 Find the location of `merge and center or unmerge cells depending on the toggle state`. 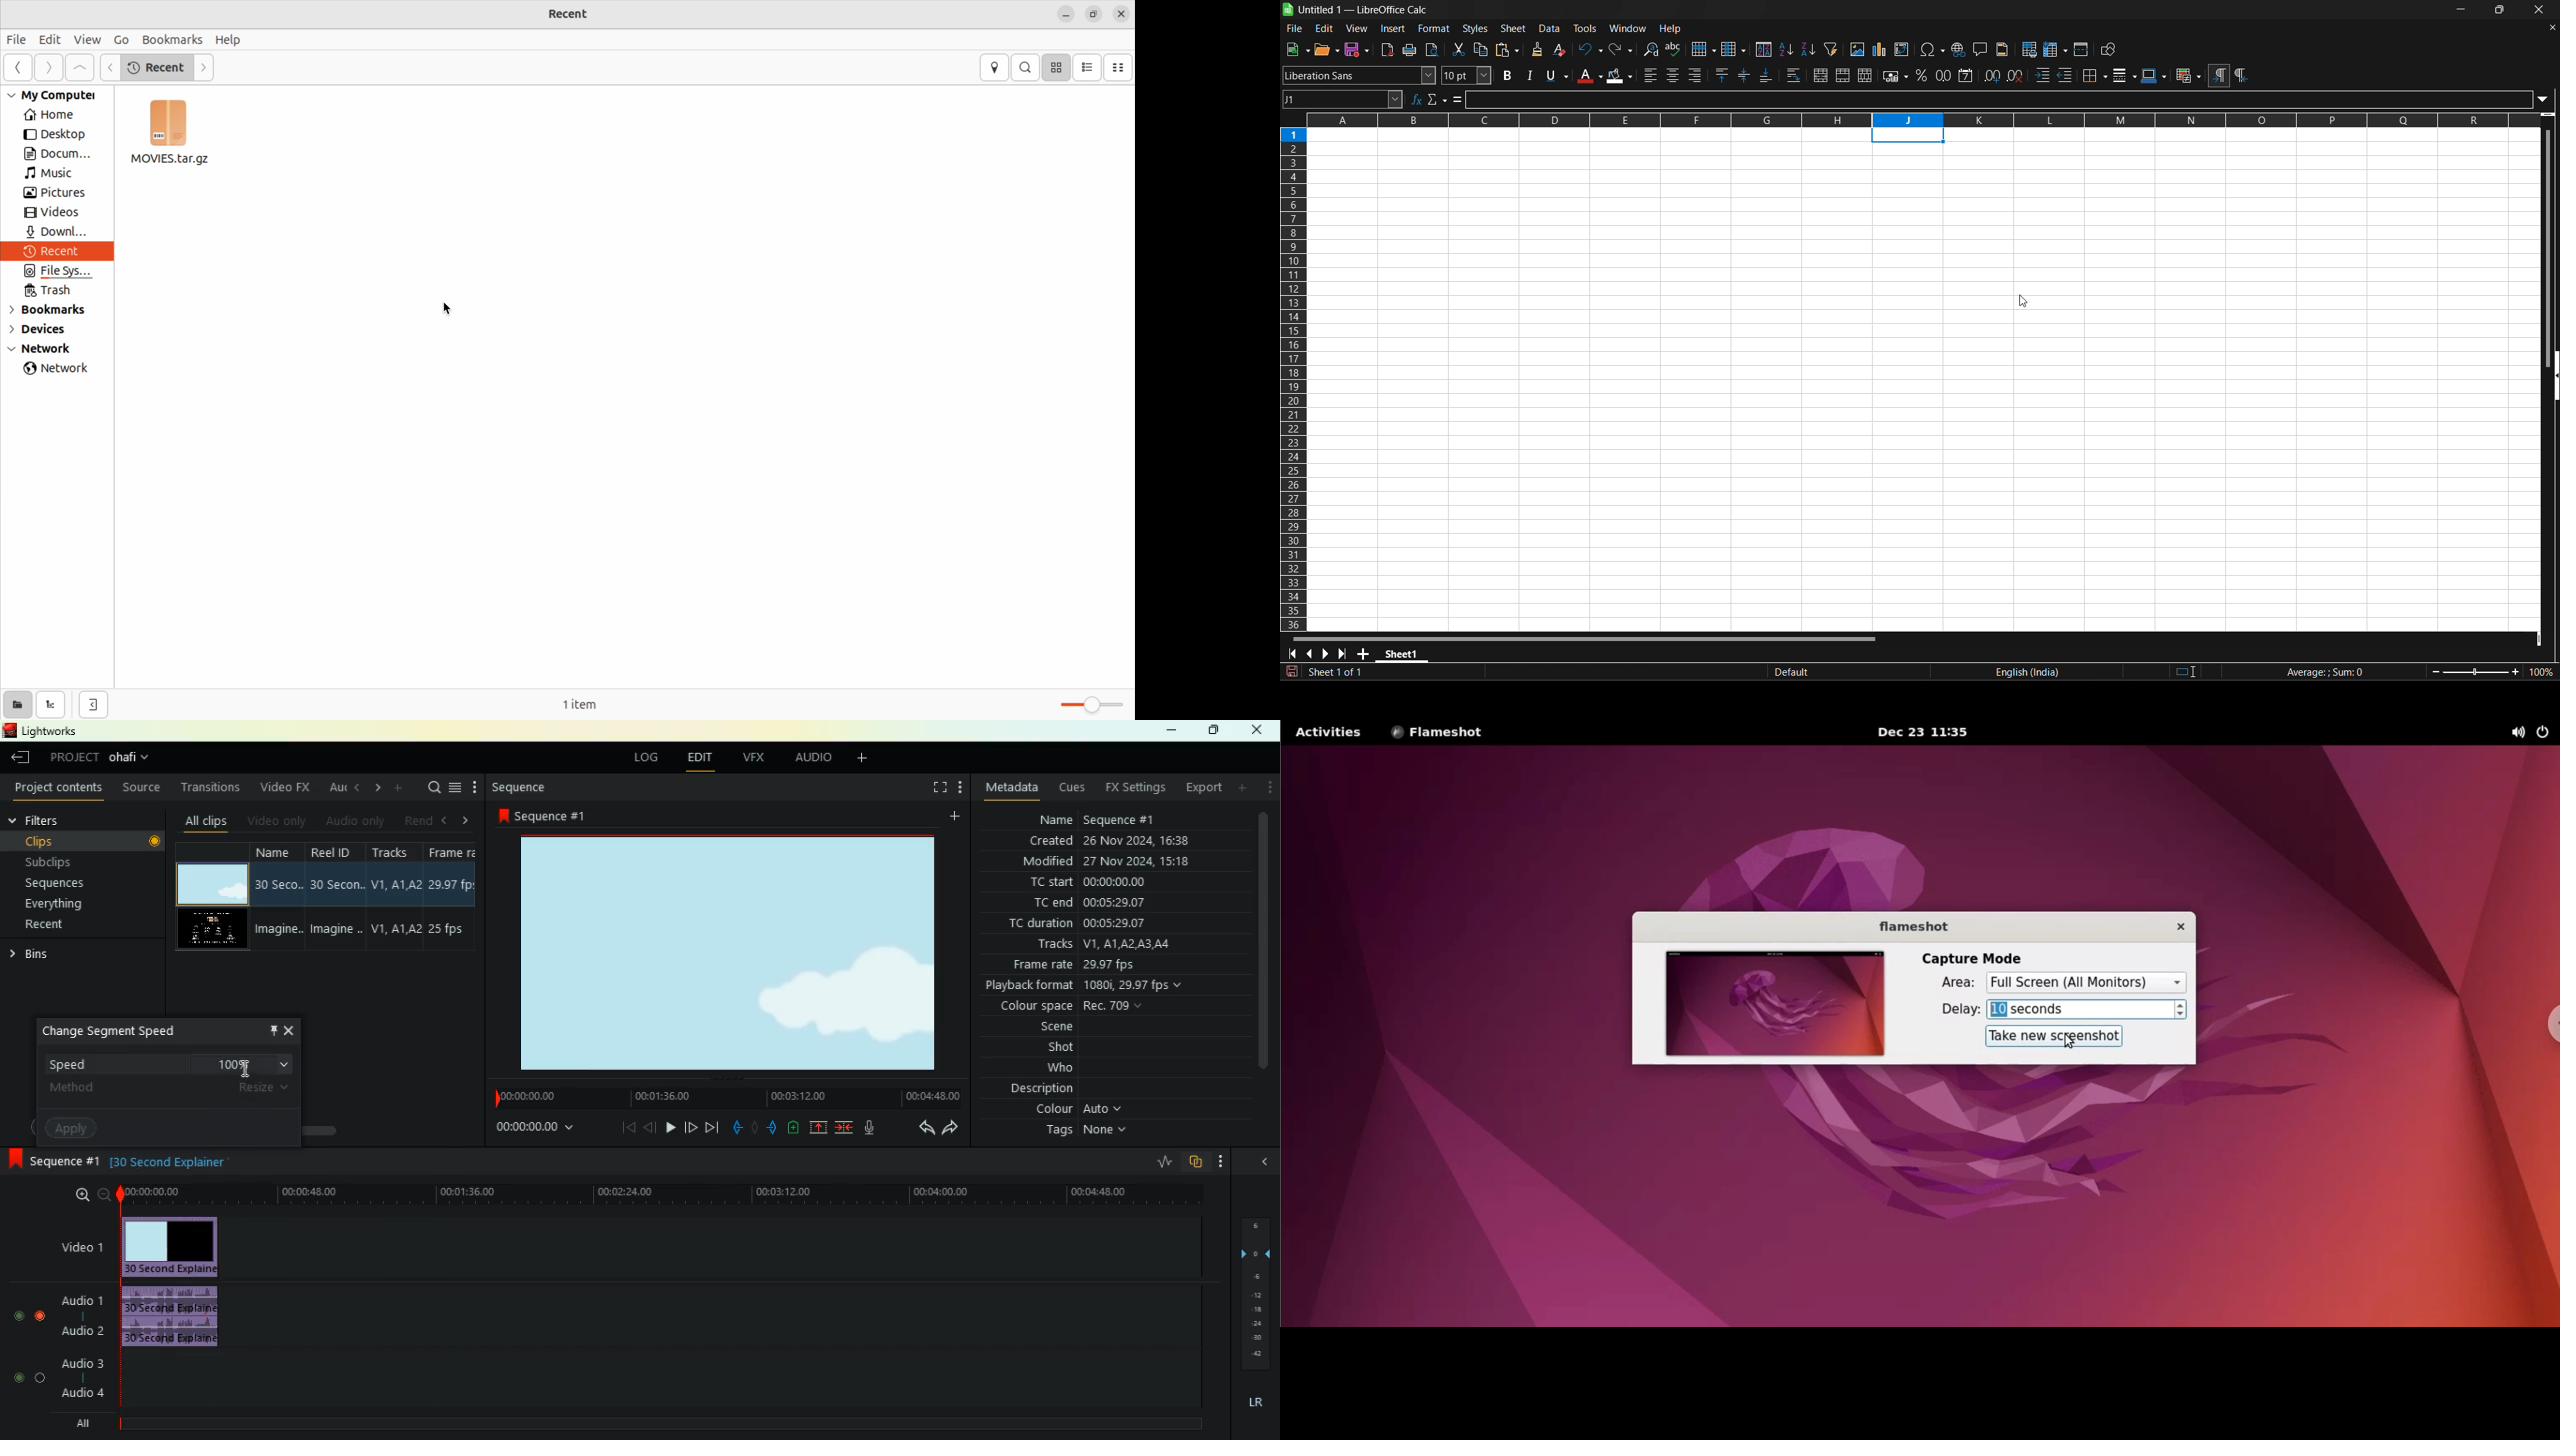

merge and center or unmerge cells depending on the toggle state is located at coordinates (1823, 75).